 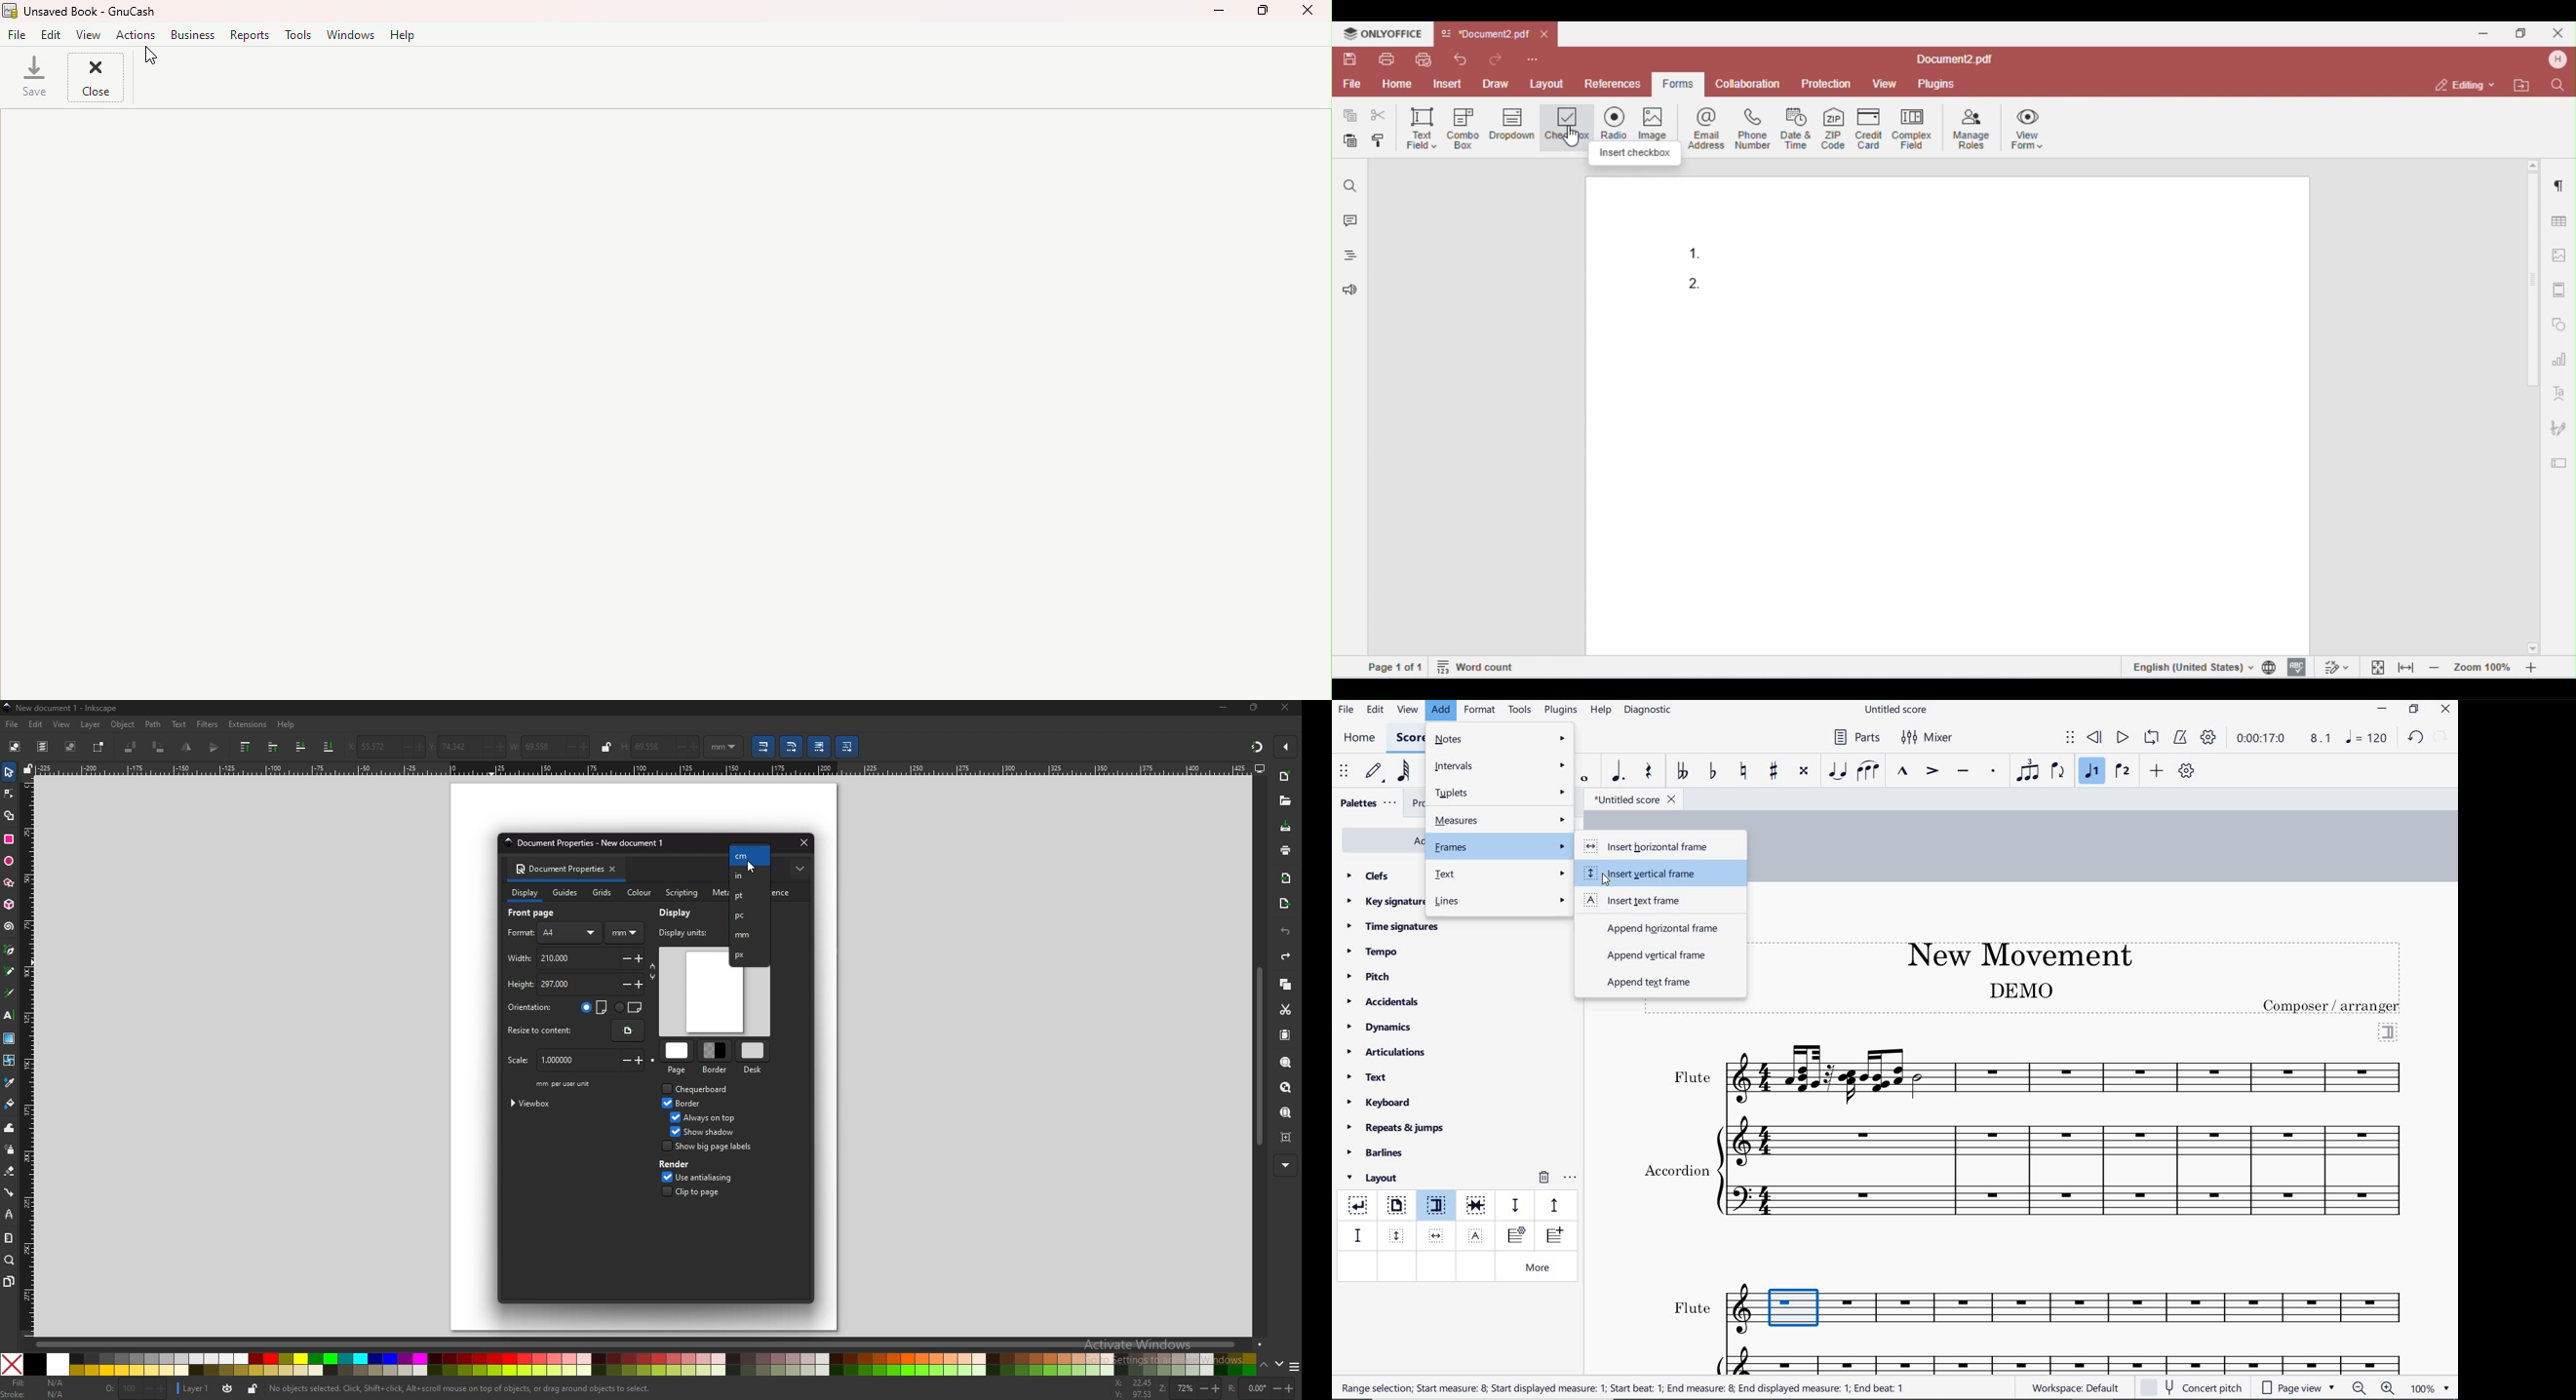 I want to click on license, so click(x=786, y=893).